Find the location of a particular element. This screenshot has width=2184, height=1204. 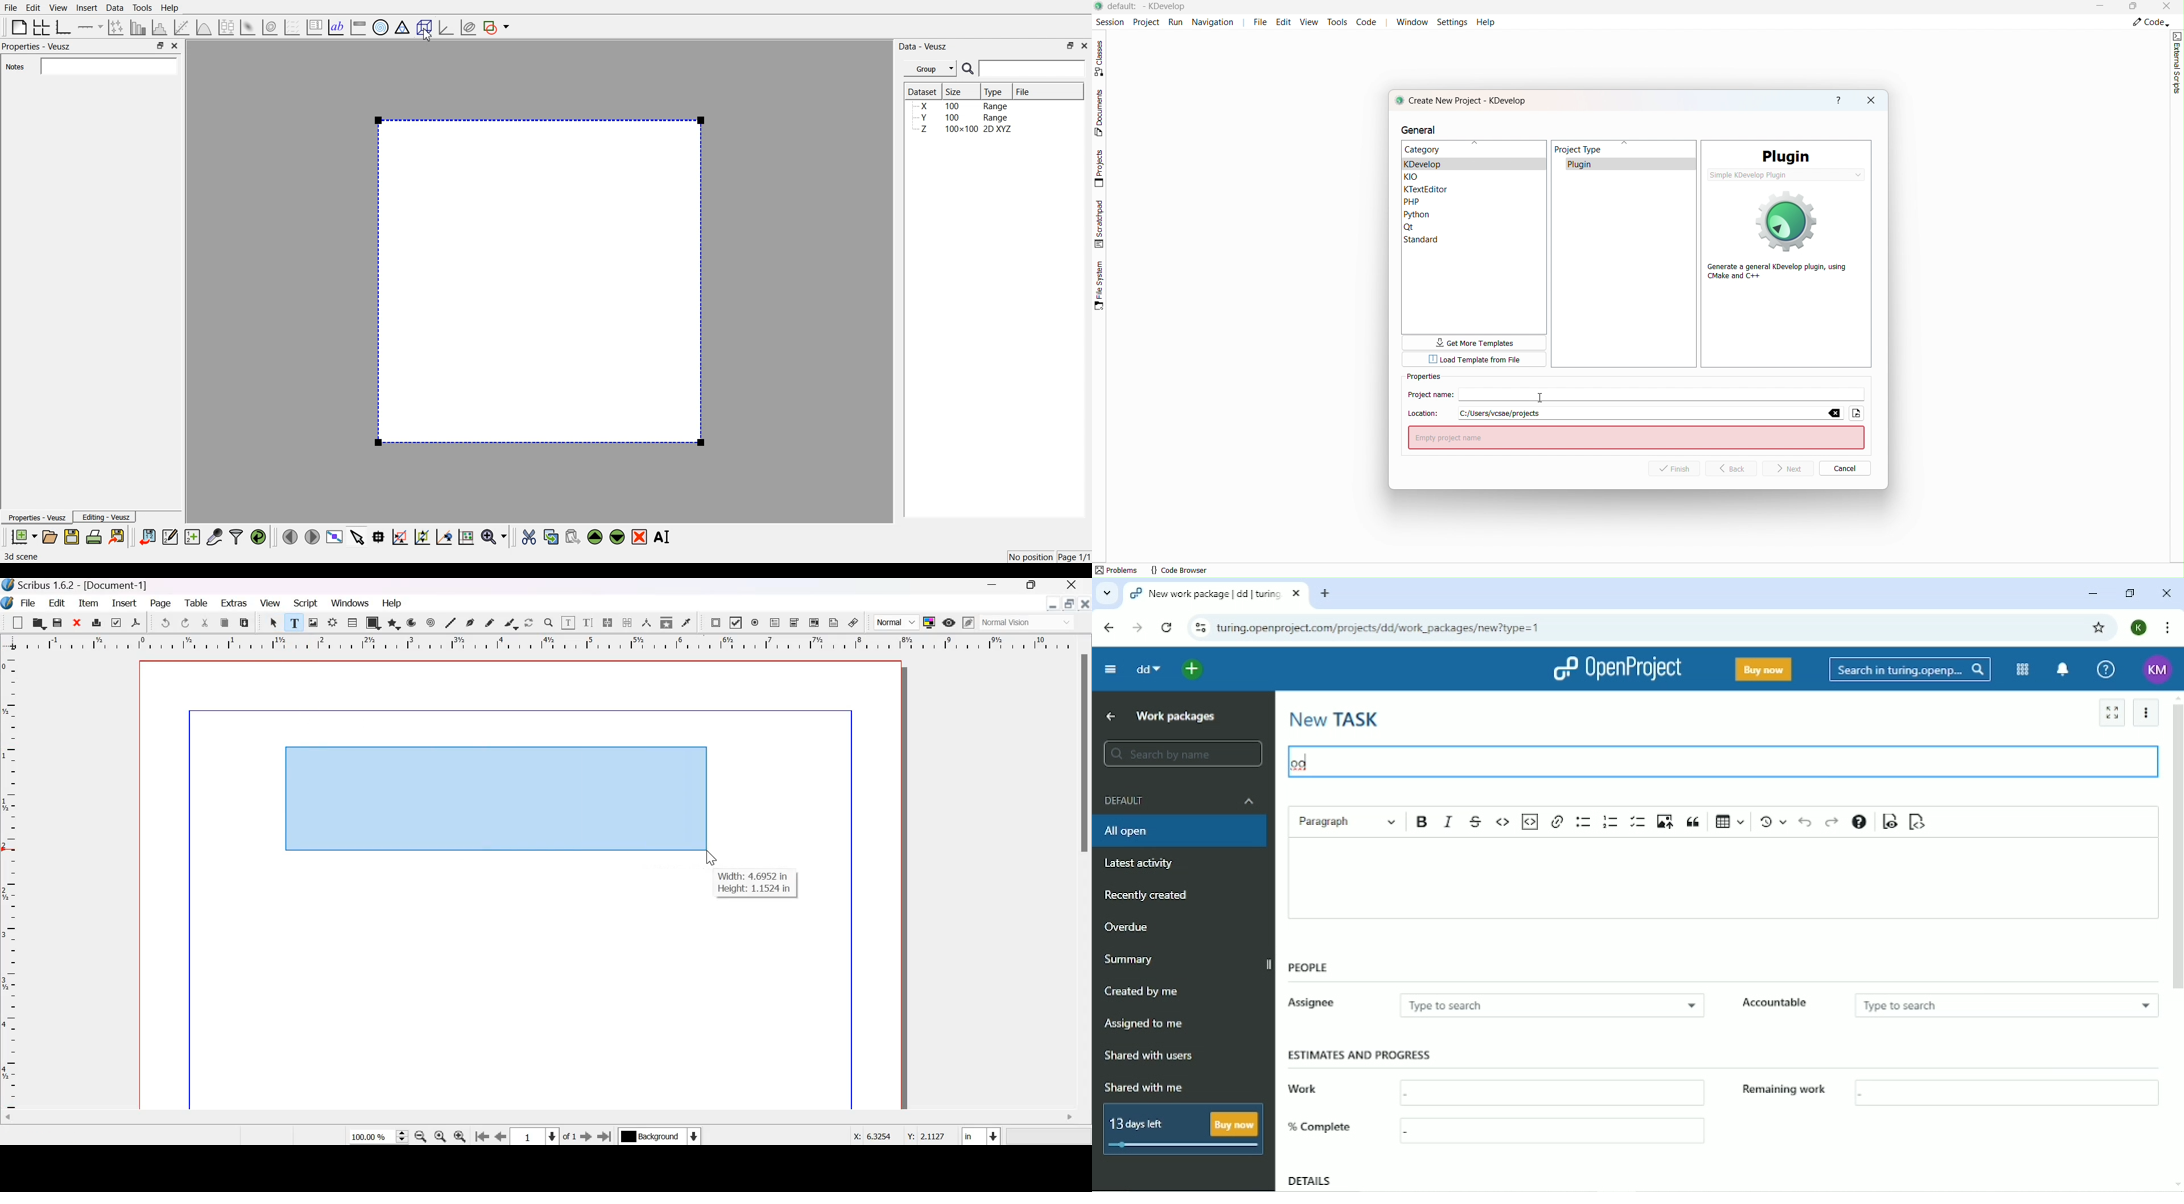

Bold is located at coordinates (1422, 822).